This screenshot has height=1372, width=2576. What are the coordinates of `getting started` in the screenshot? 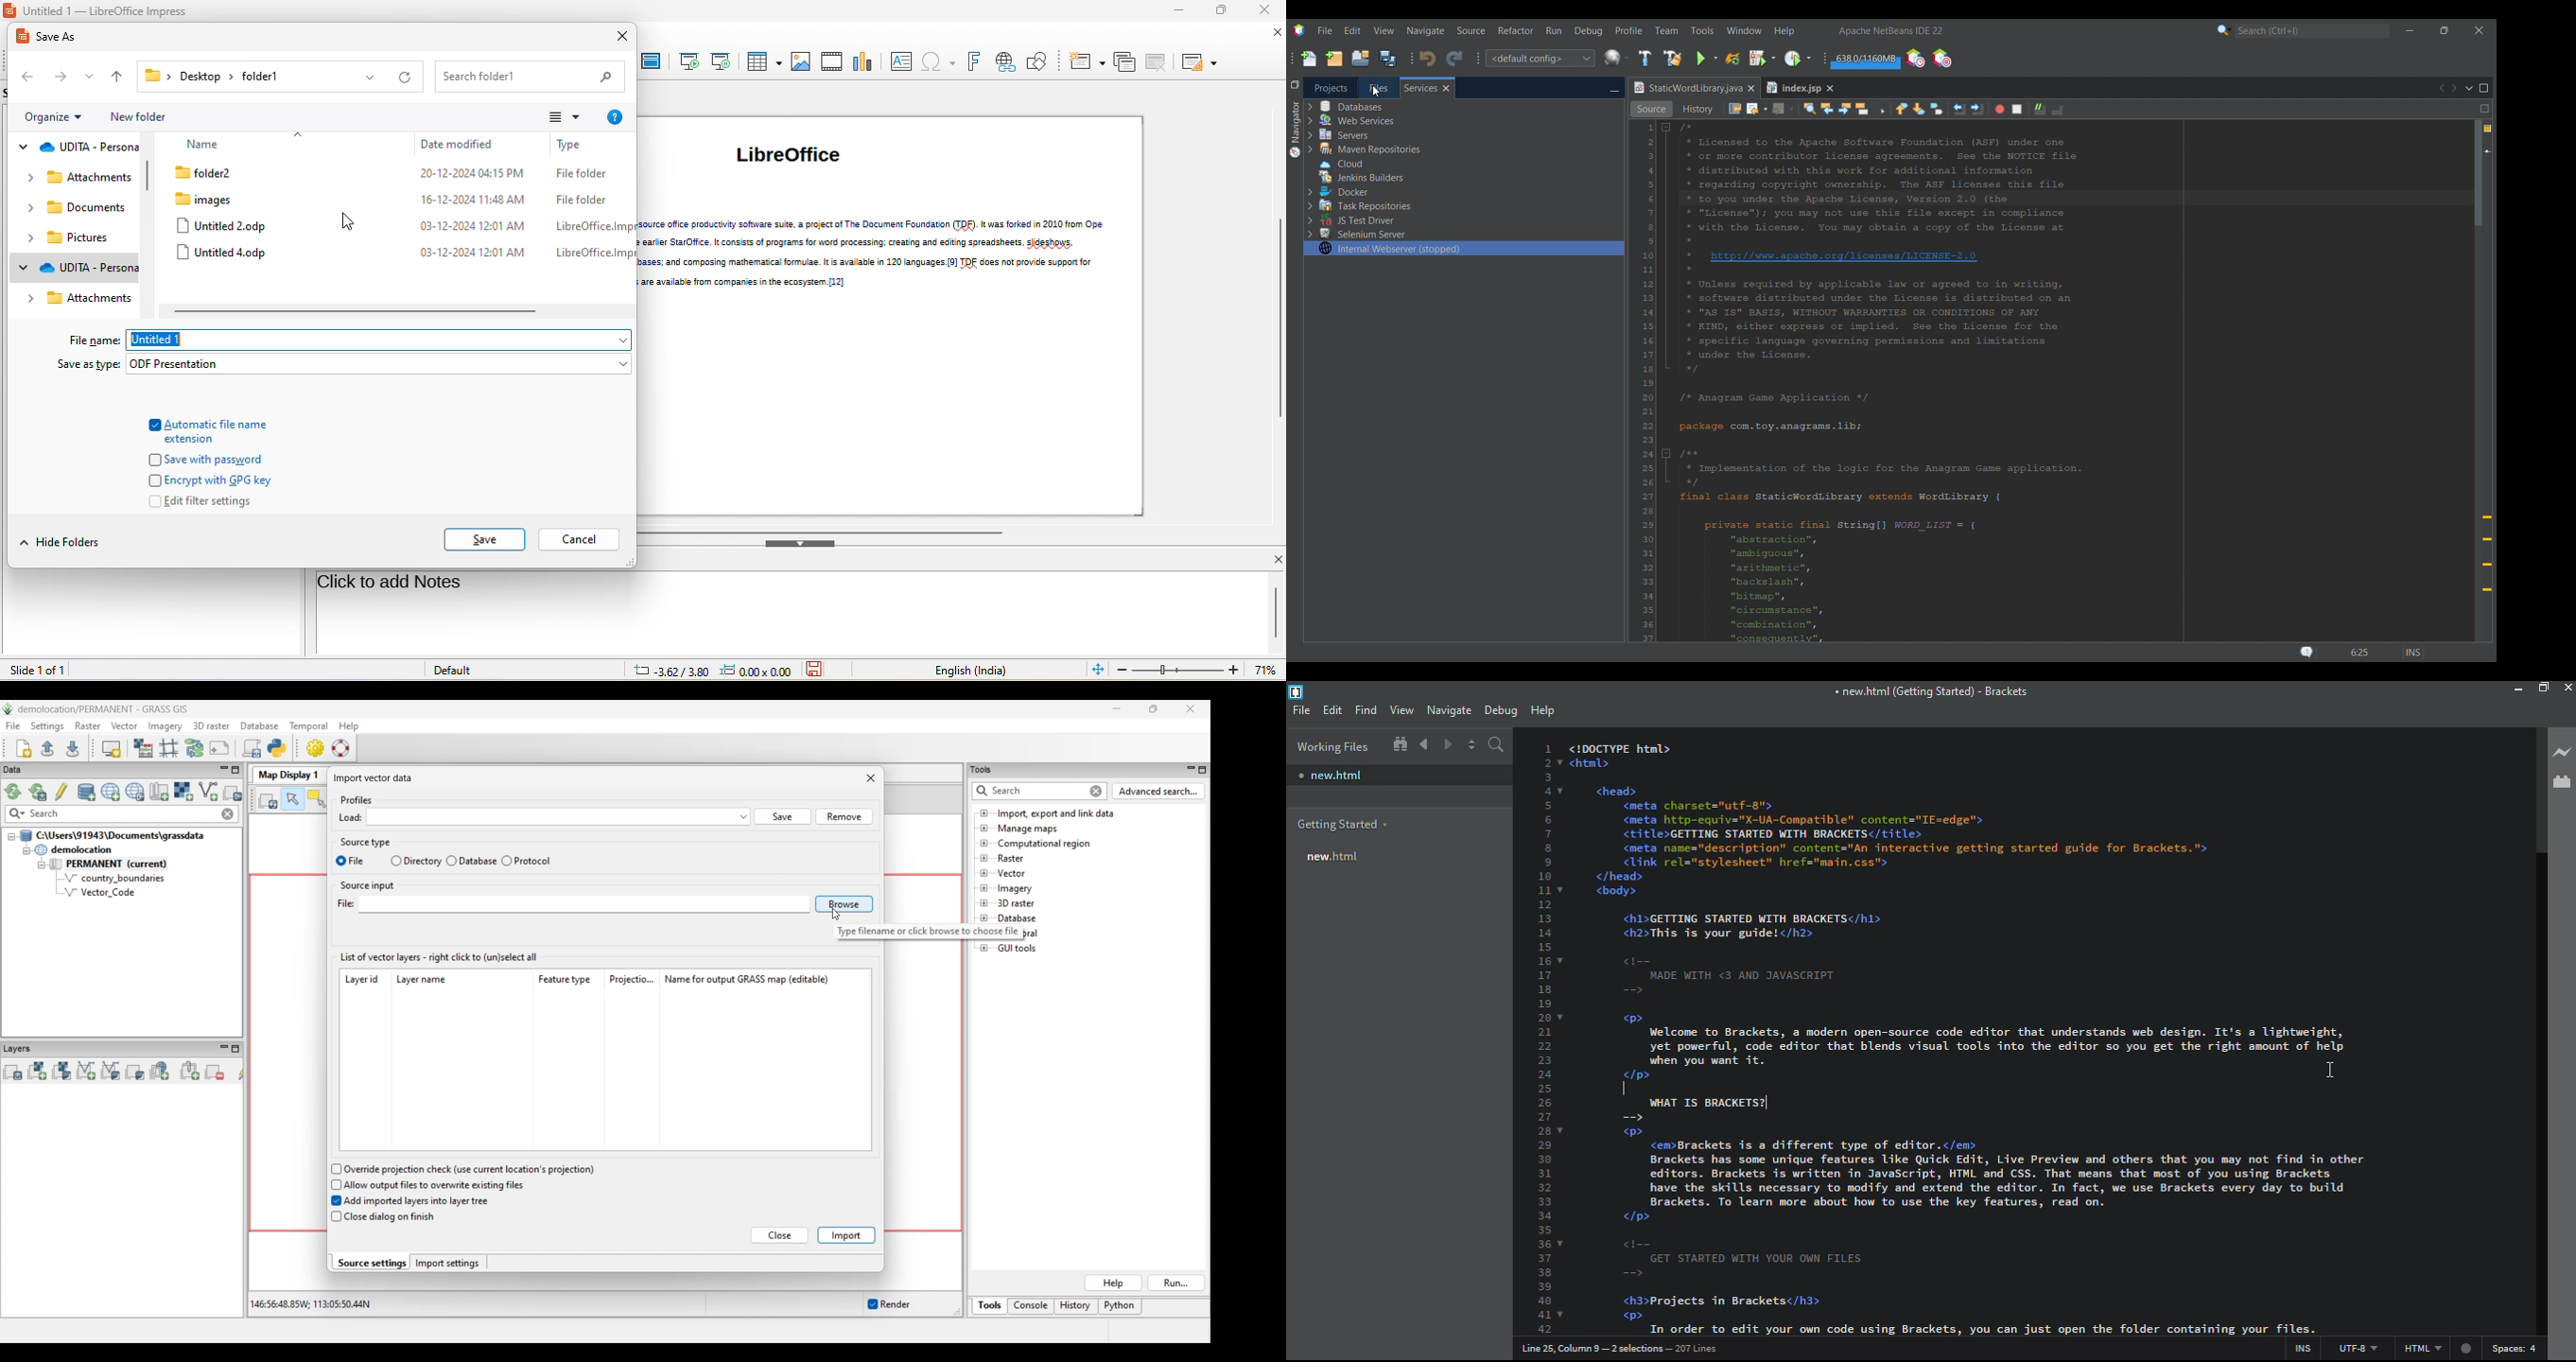 It's located at (1344, 825).